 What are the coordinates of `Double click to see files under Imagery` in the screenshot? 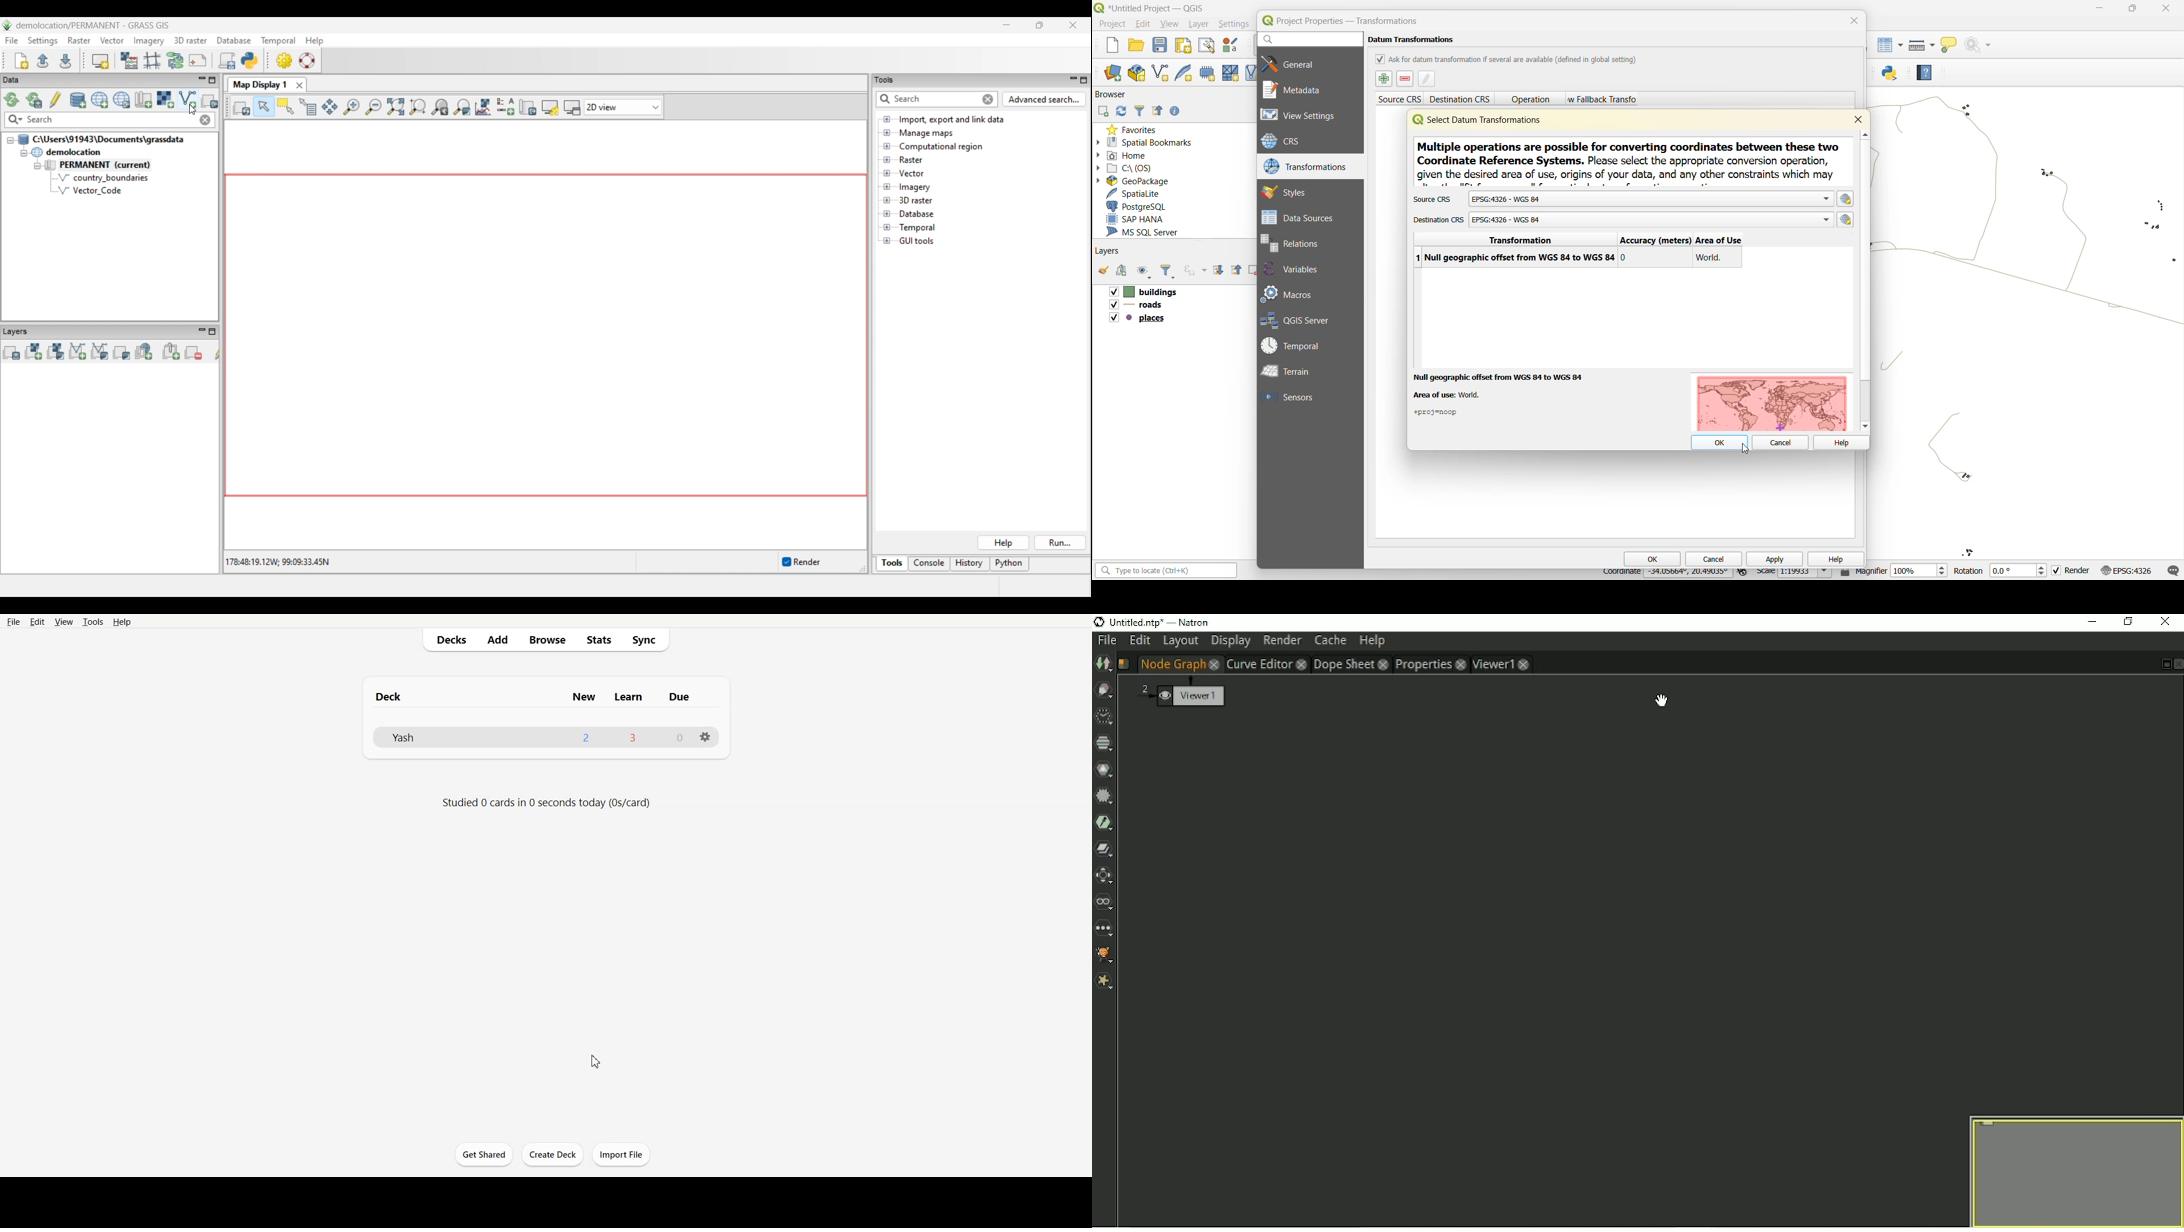 It's located at (915, 188).